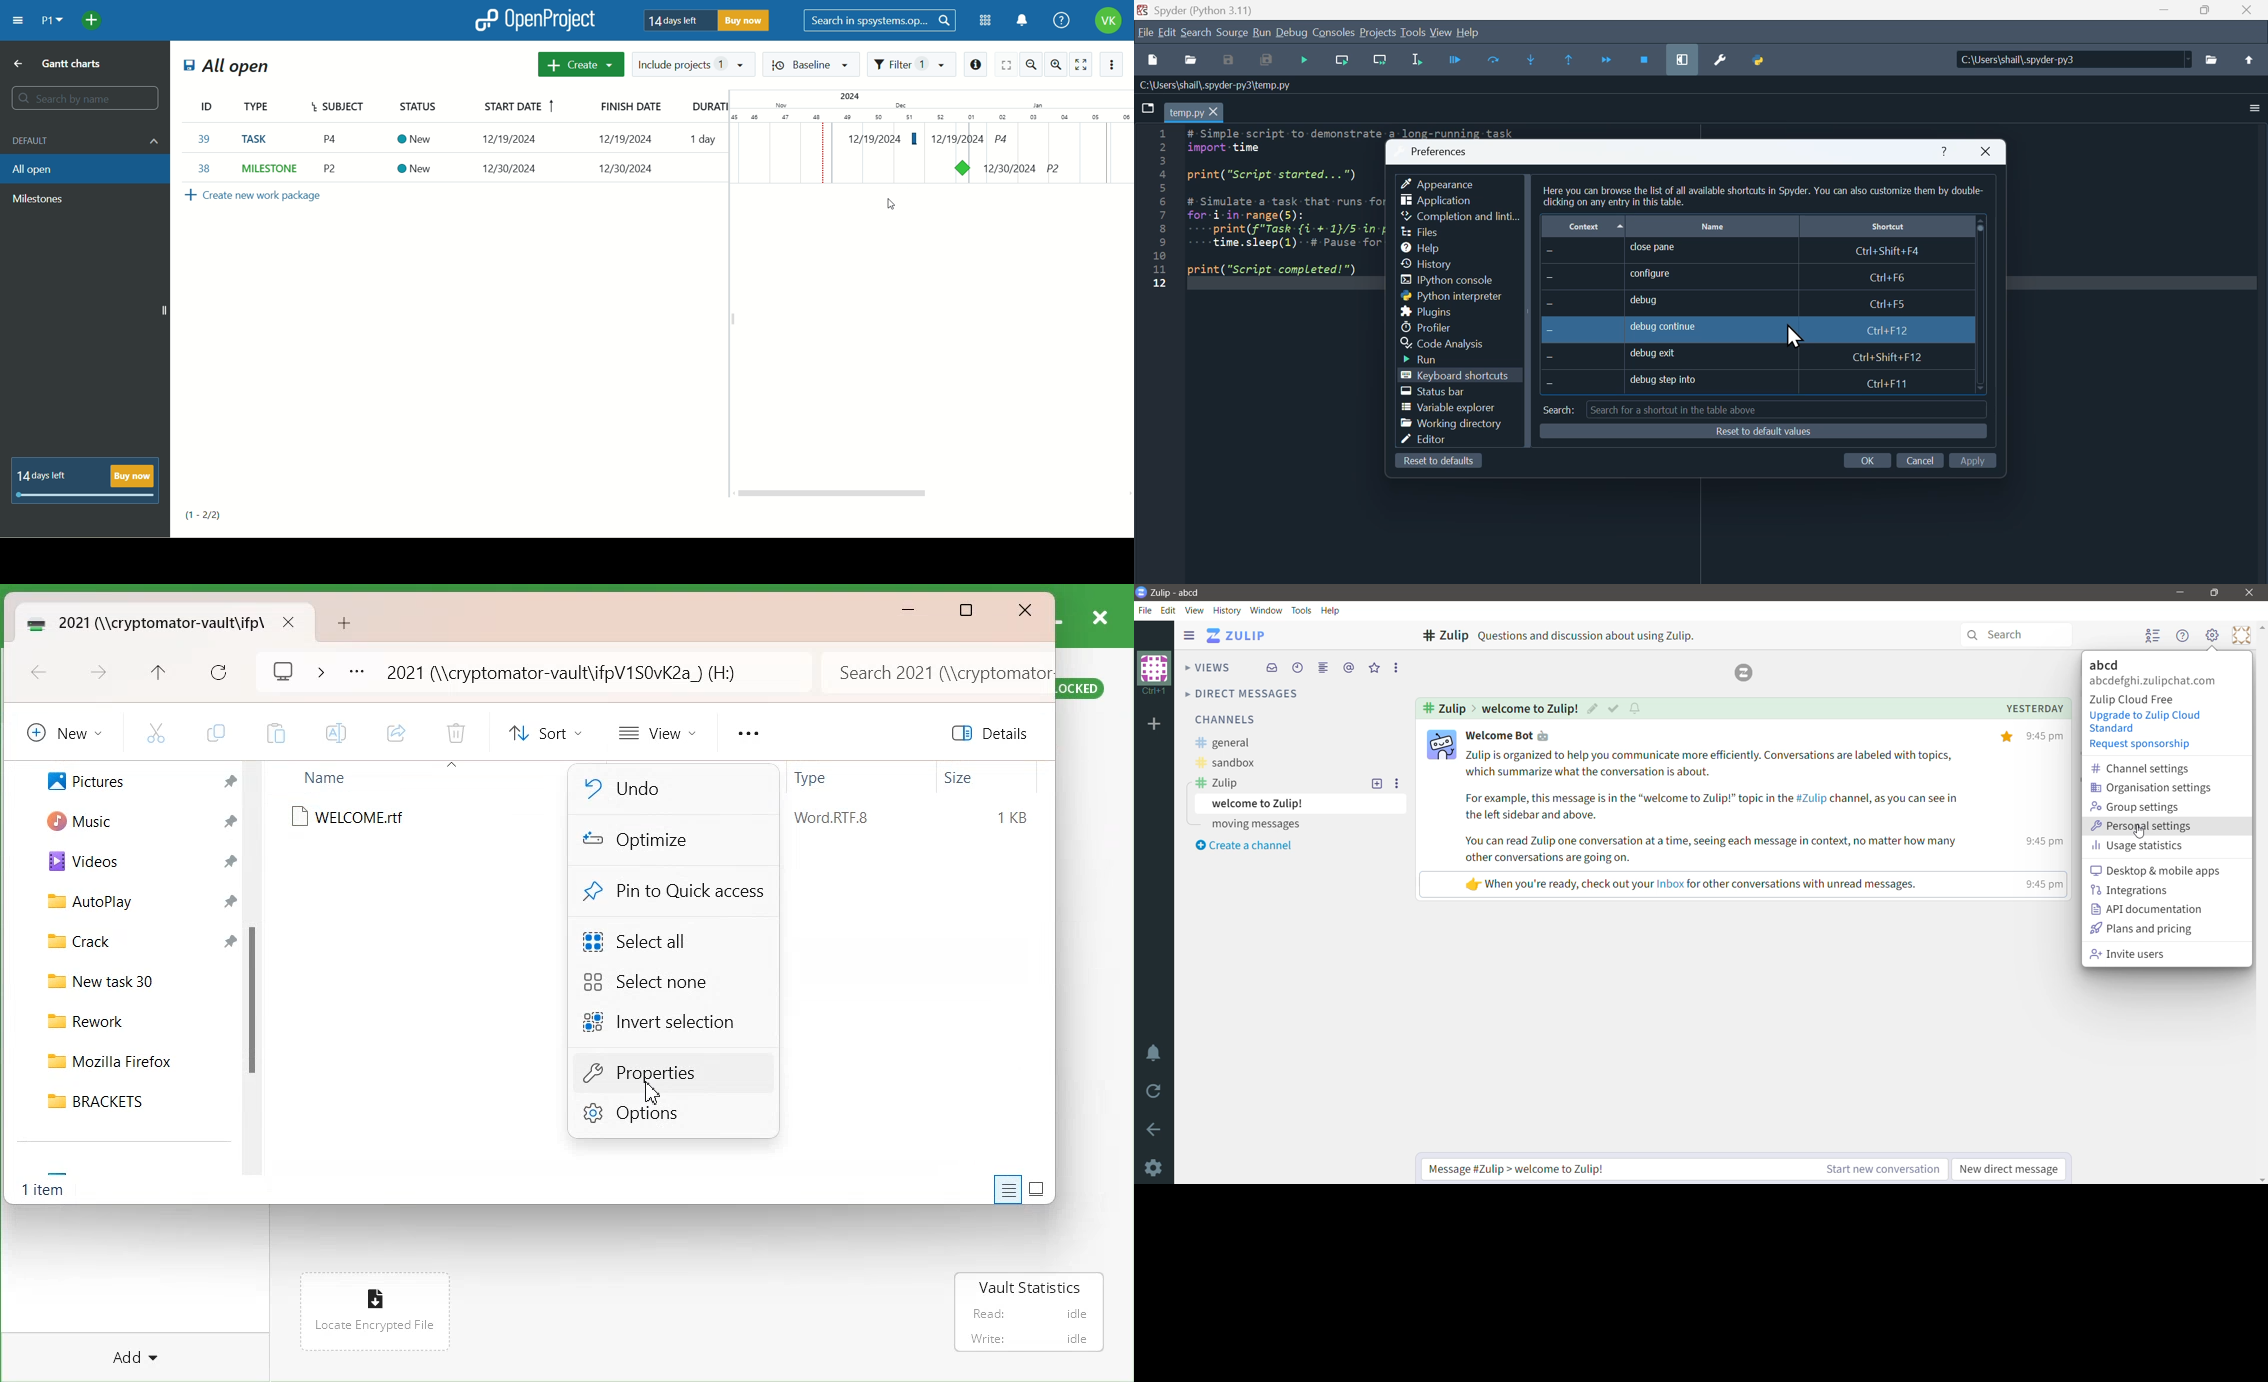 The width and height of the screenshot is (2268, 1400). I want to click on , so click(1873, 461).